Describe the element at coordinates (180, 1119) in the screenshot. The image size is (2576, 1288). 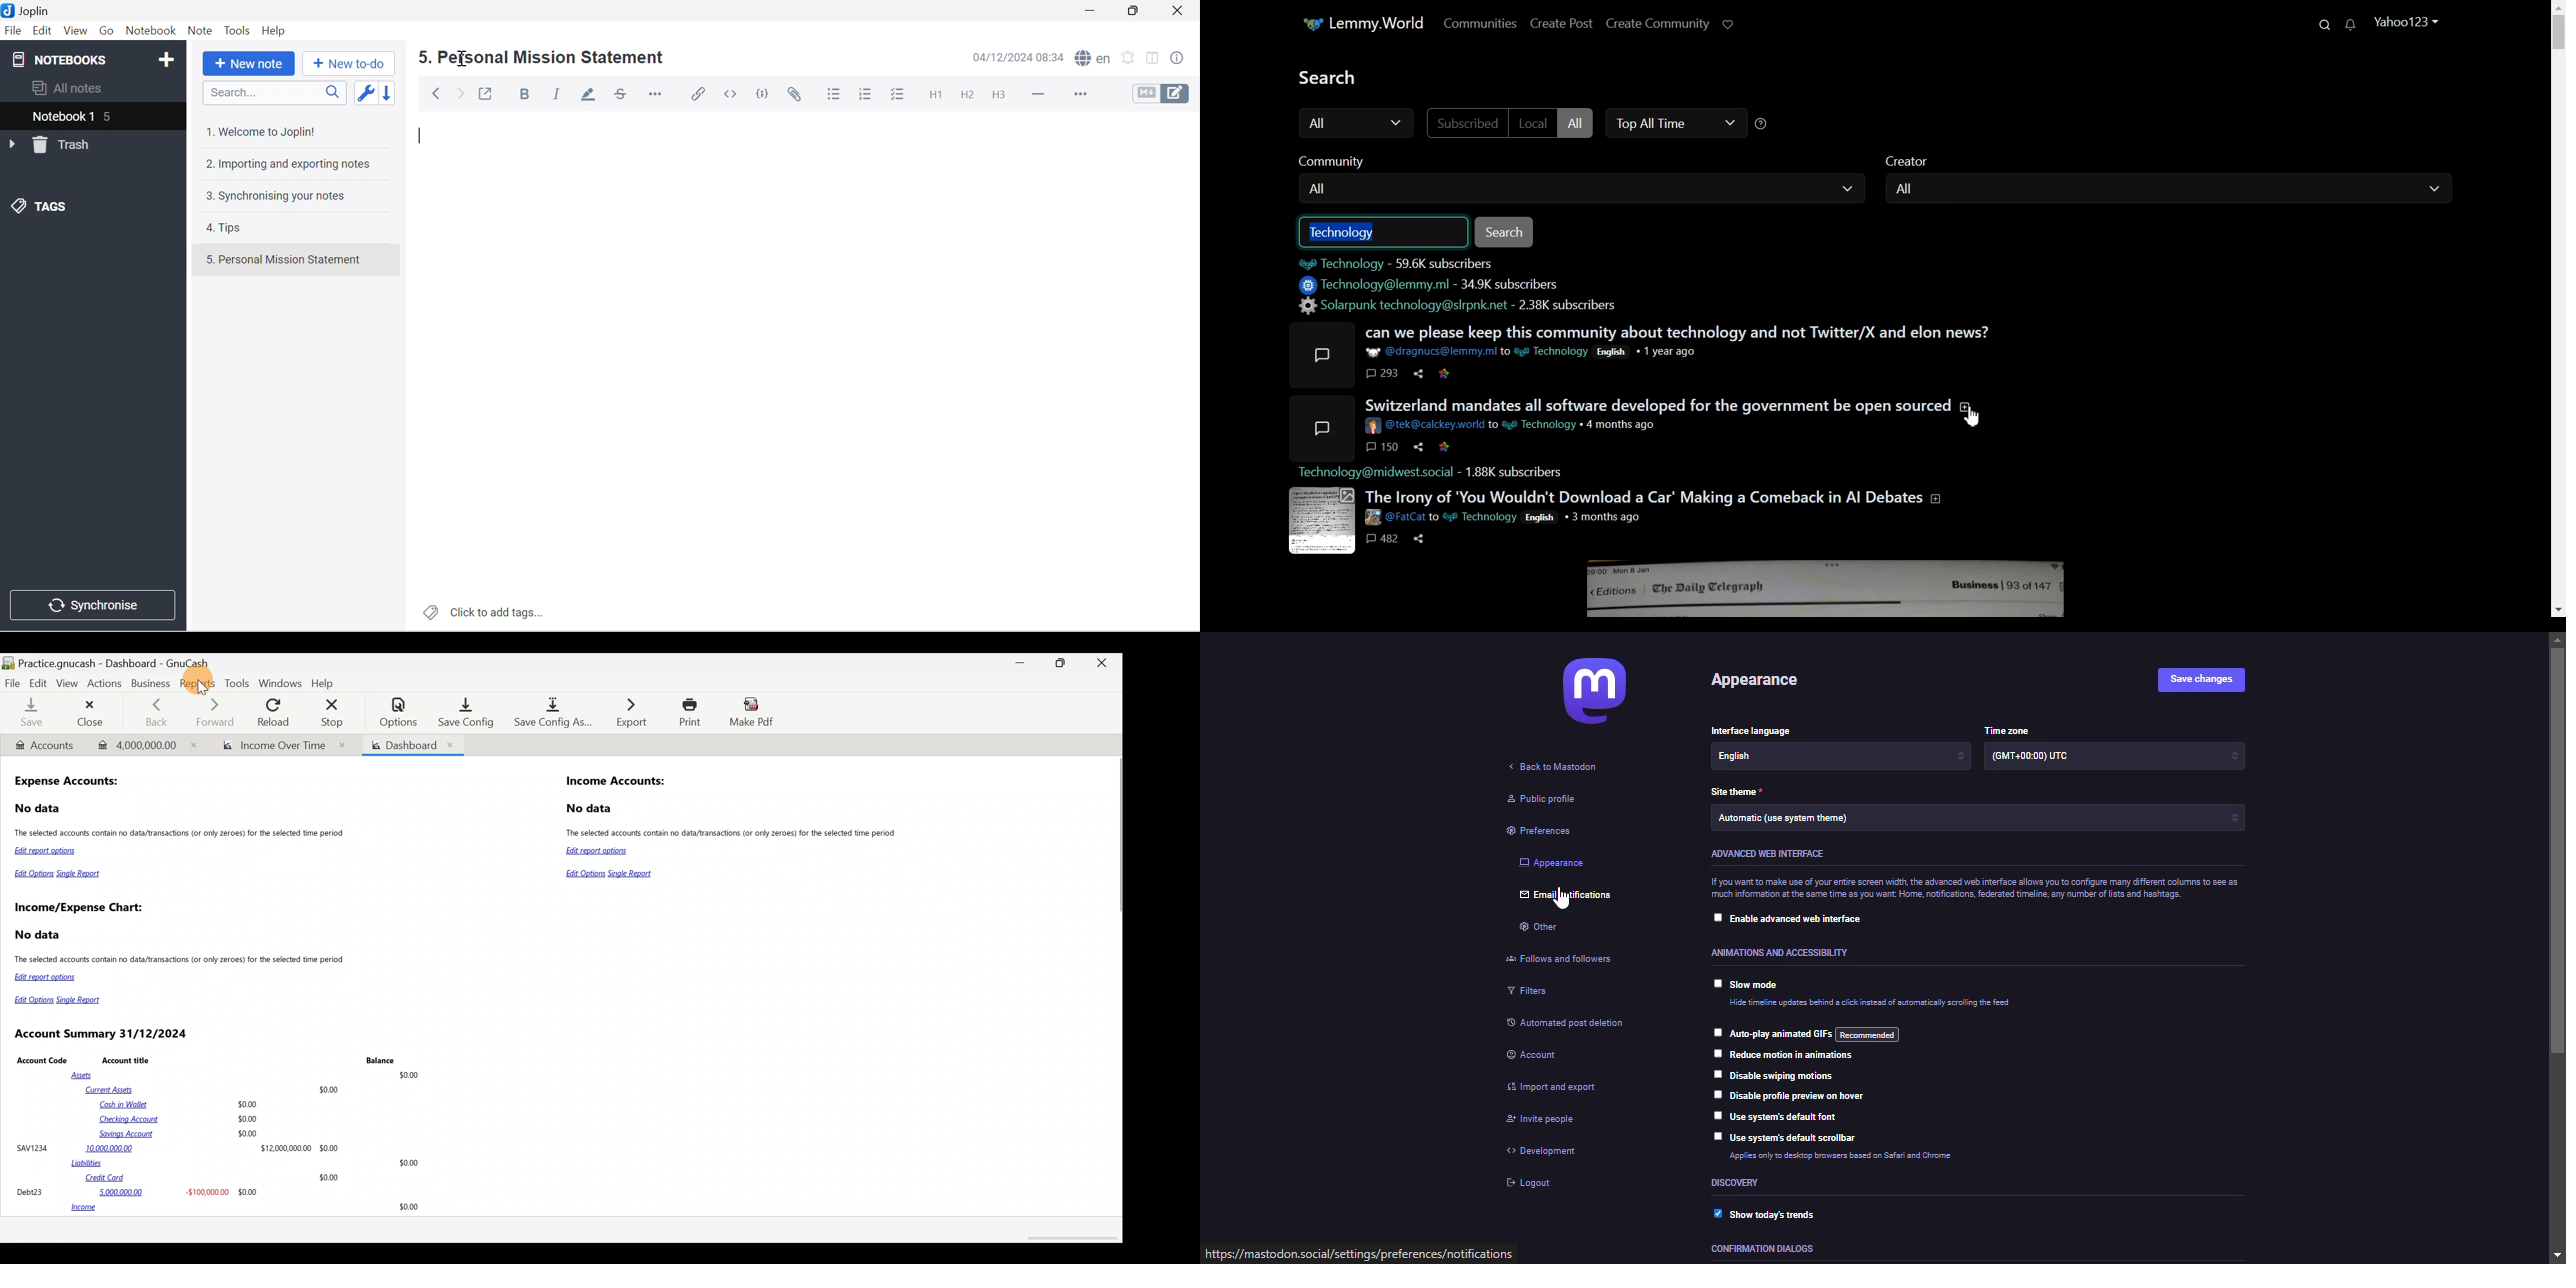
I see `Cash in Wallet $0.00
Checking Account $0.00
Savings Account $0.00` at that location.